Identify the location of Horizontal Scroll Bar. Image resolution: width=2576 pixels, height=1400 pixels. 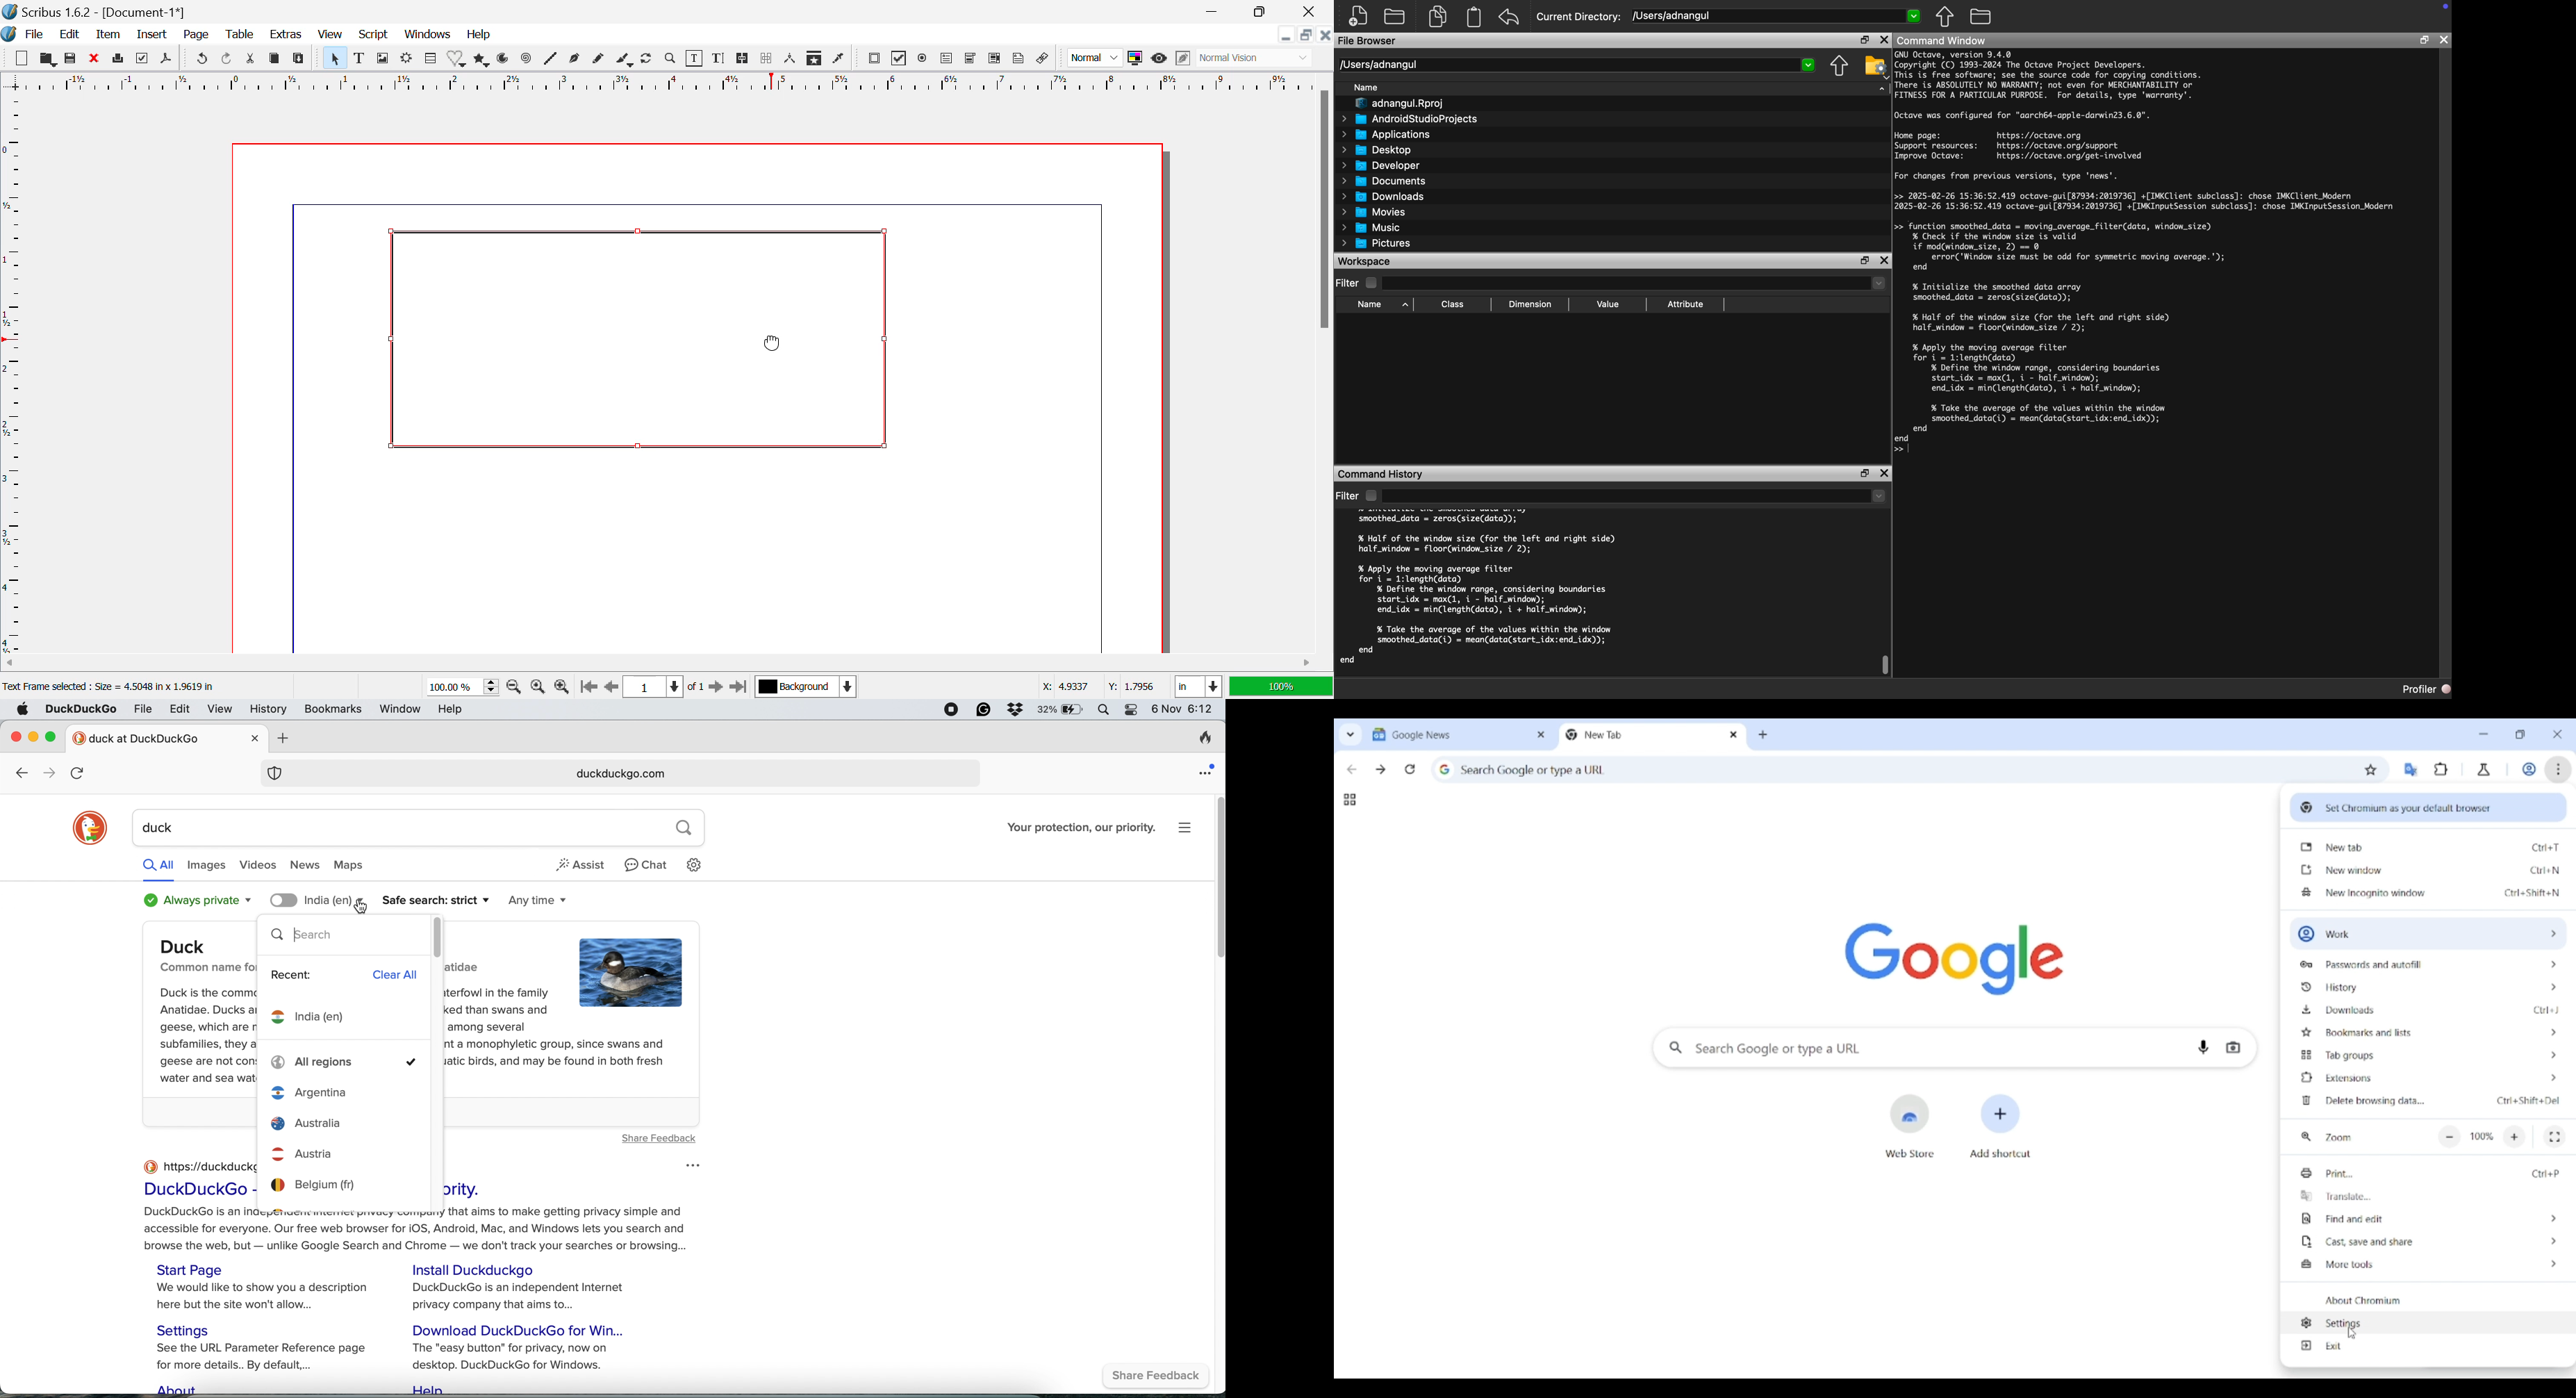
(649, 663).